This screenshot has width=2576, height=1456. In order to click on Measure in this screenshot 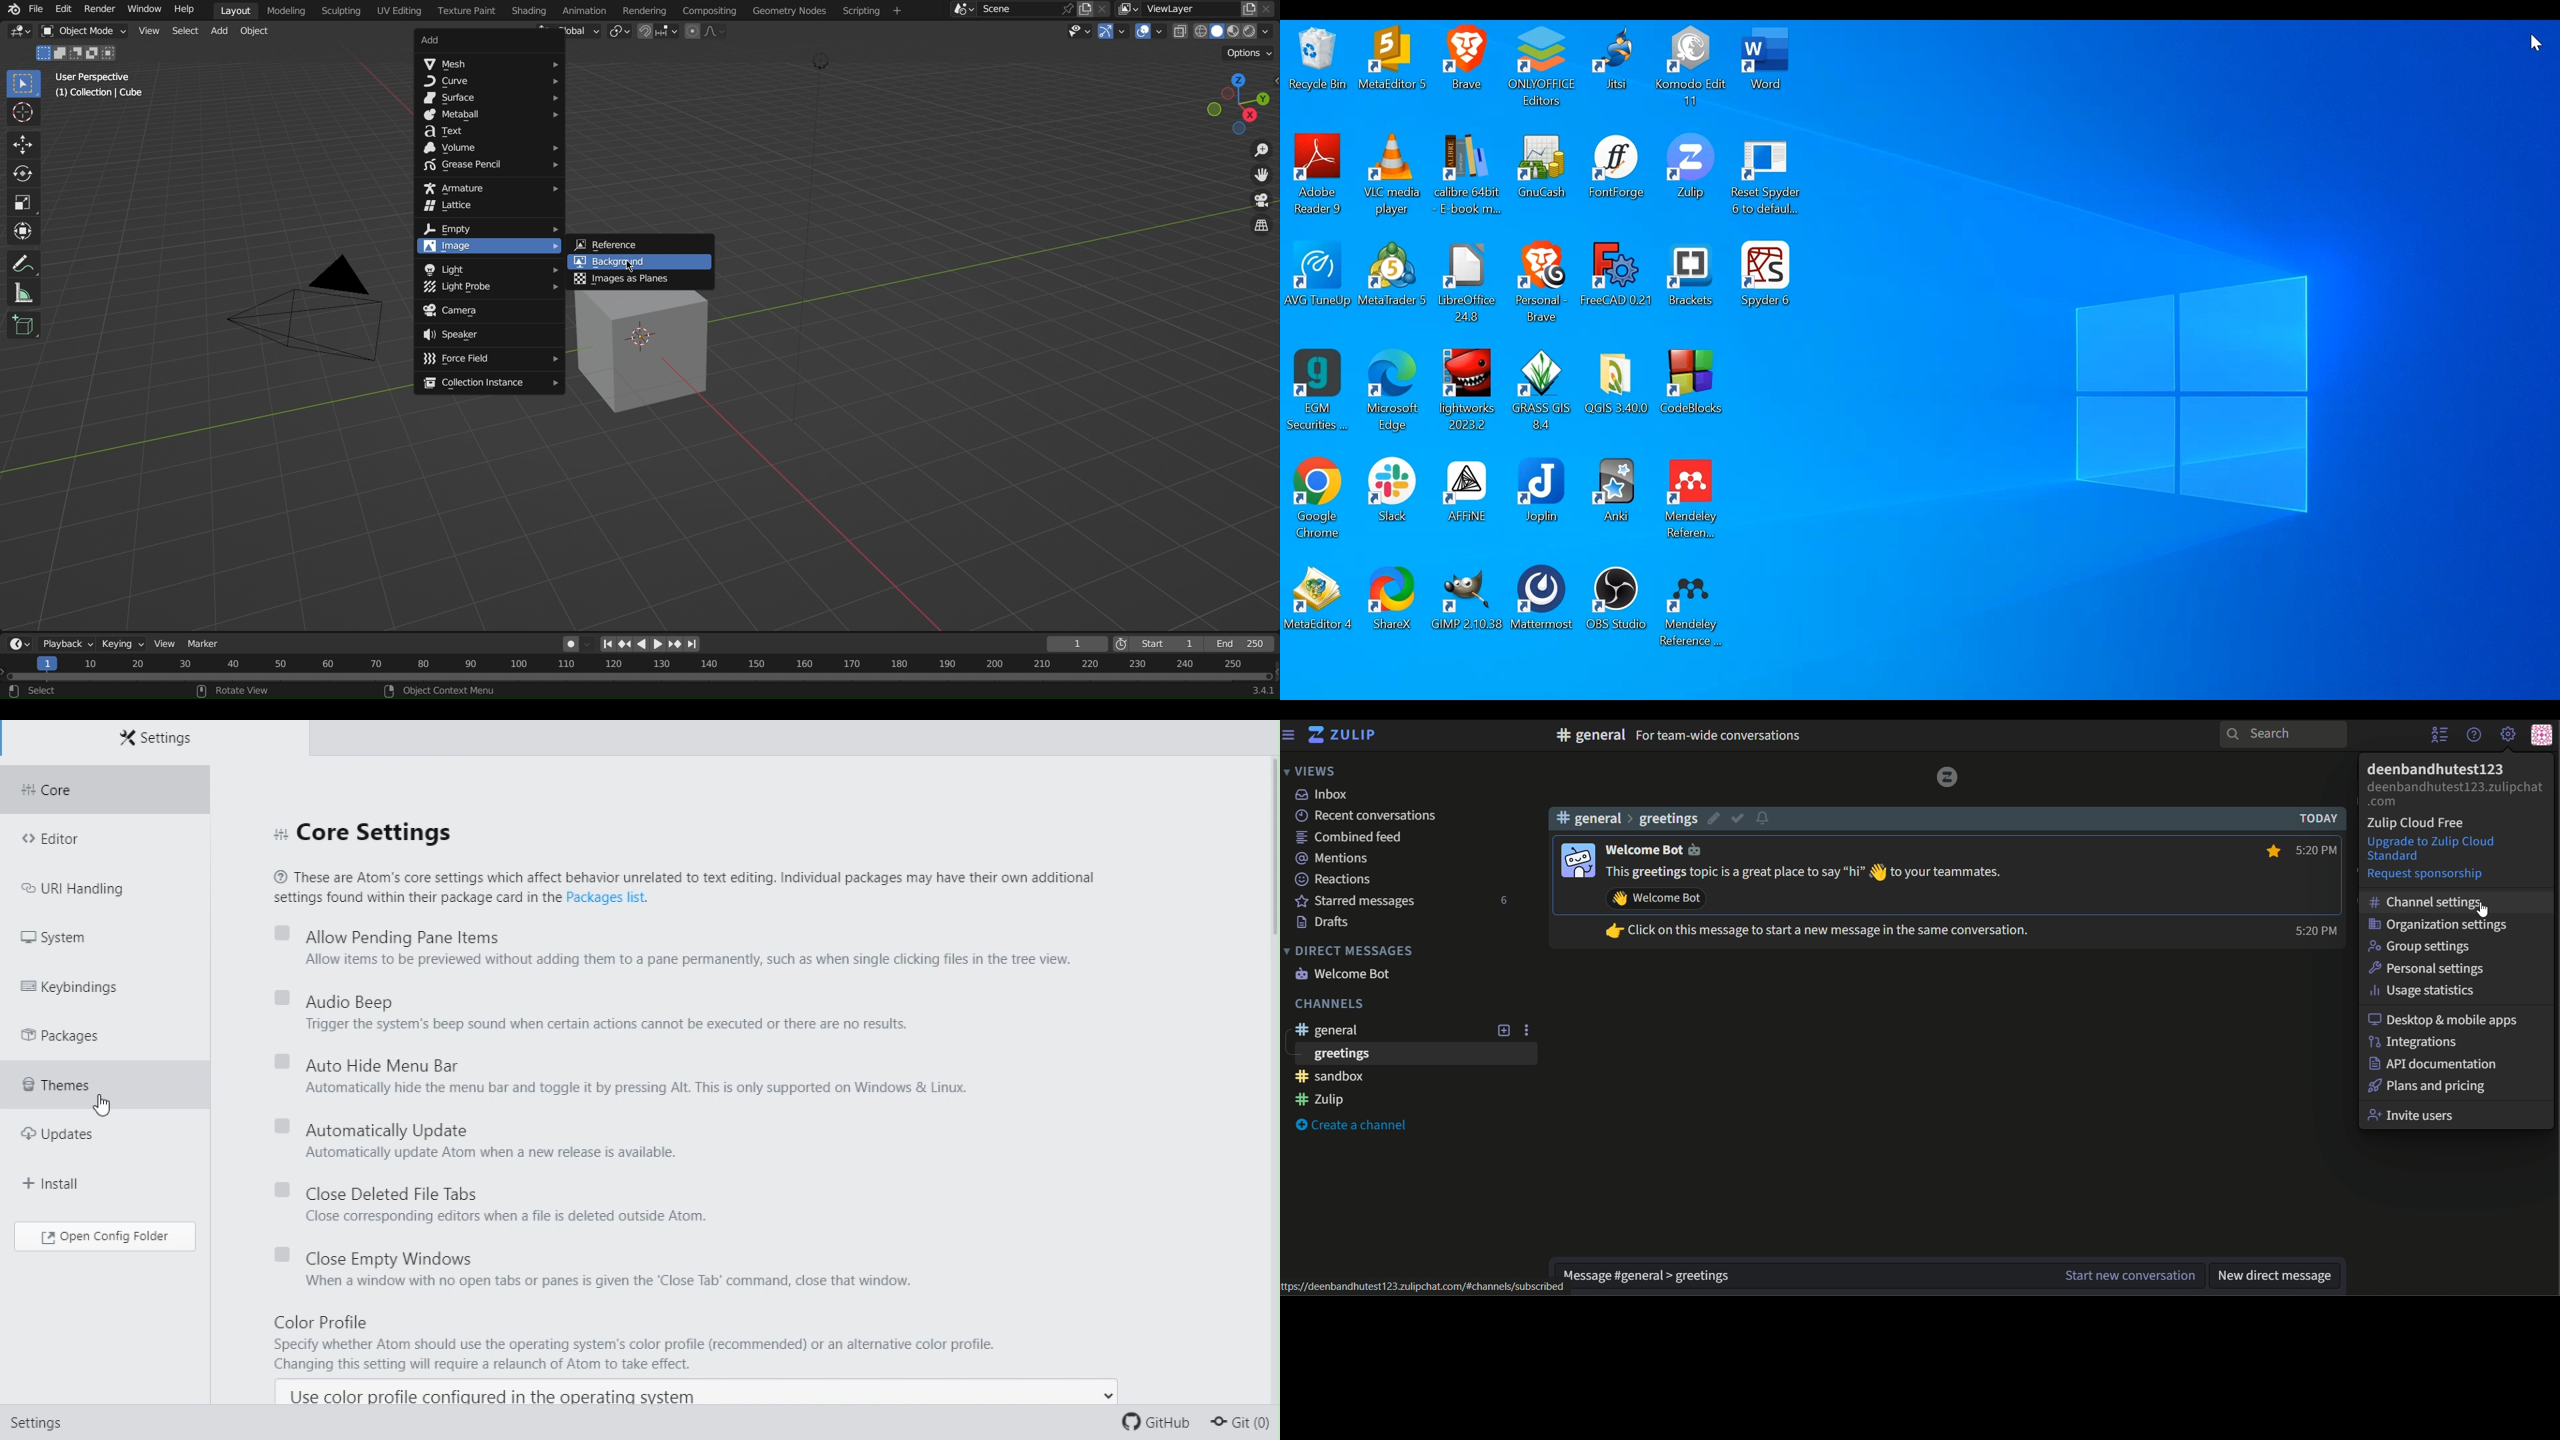, I will do `click(21, 294)`.